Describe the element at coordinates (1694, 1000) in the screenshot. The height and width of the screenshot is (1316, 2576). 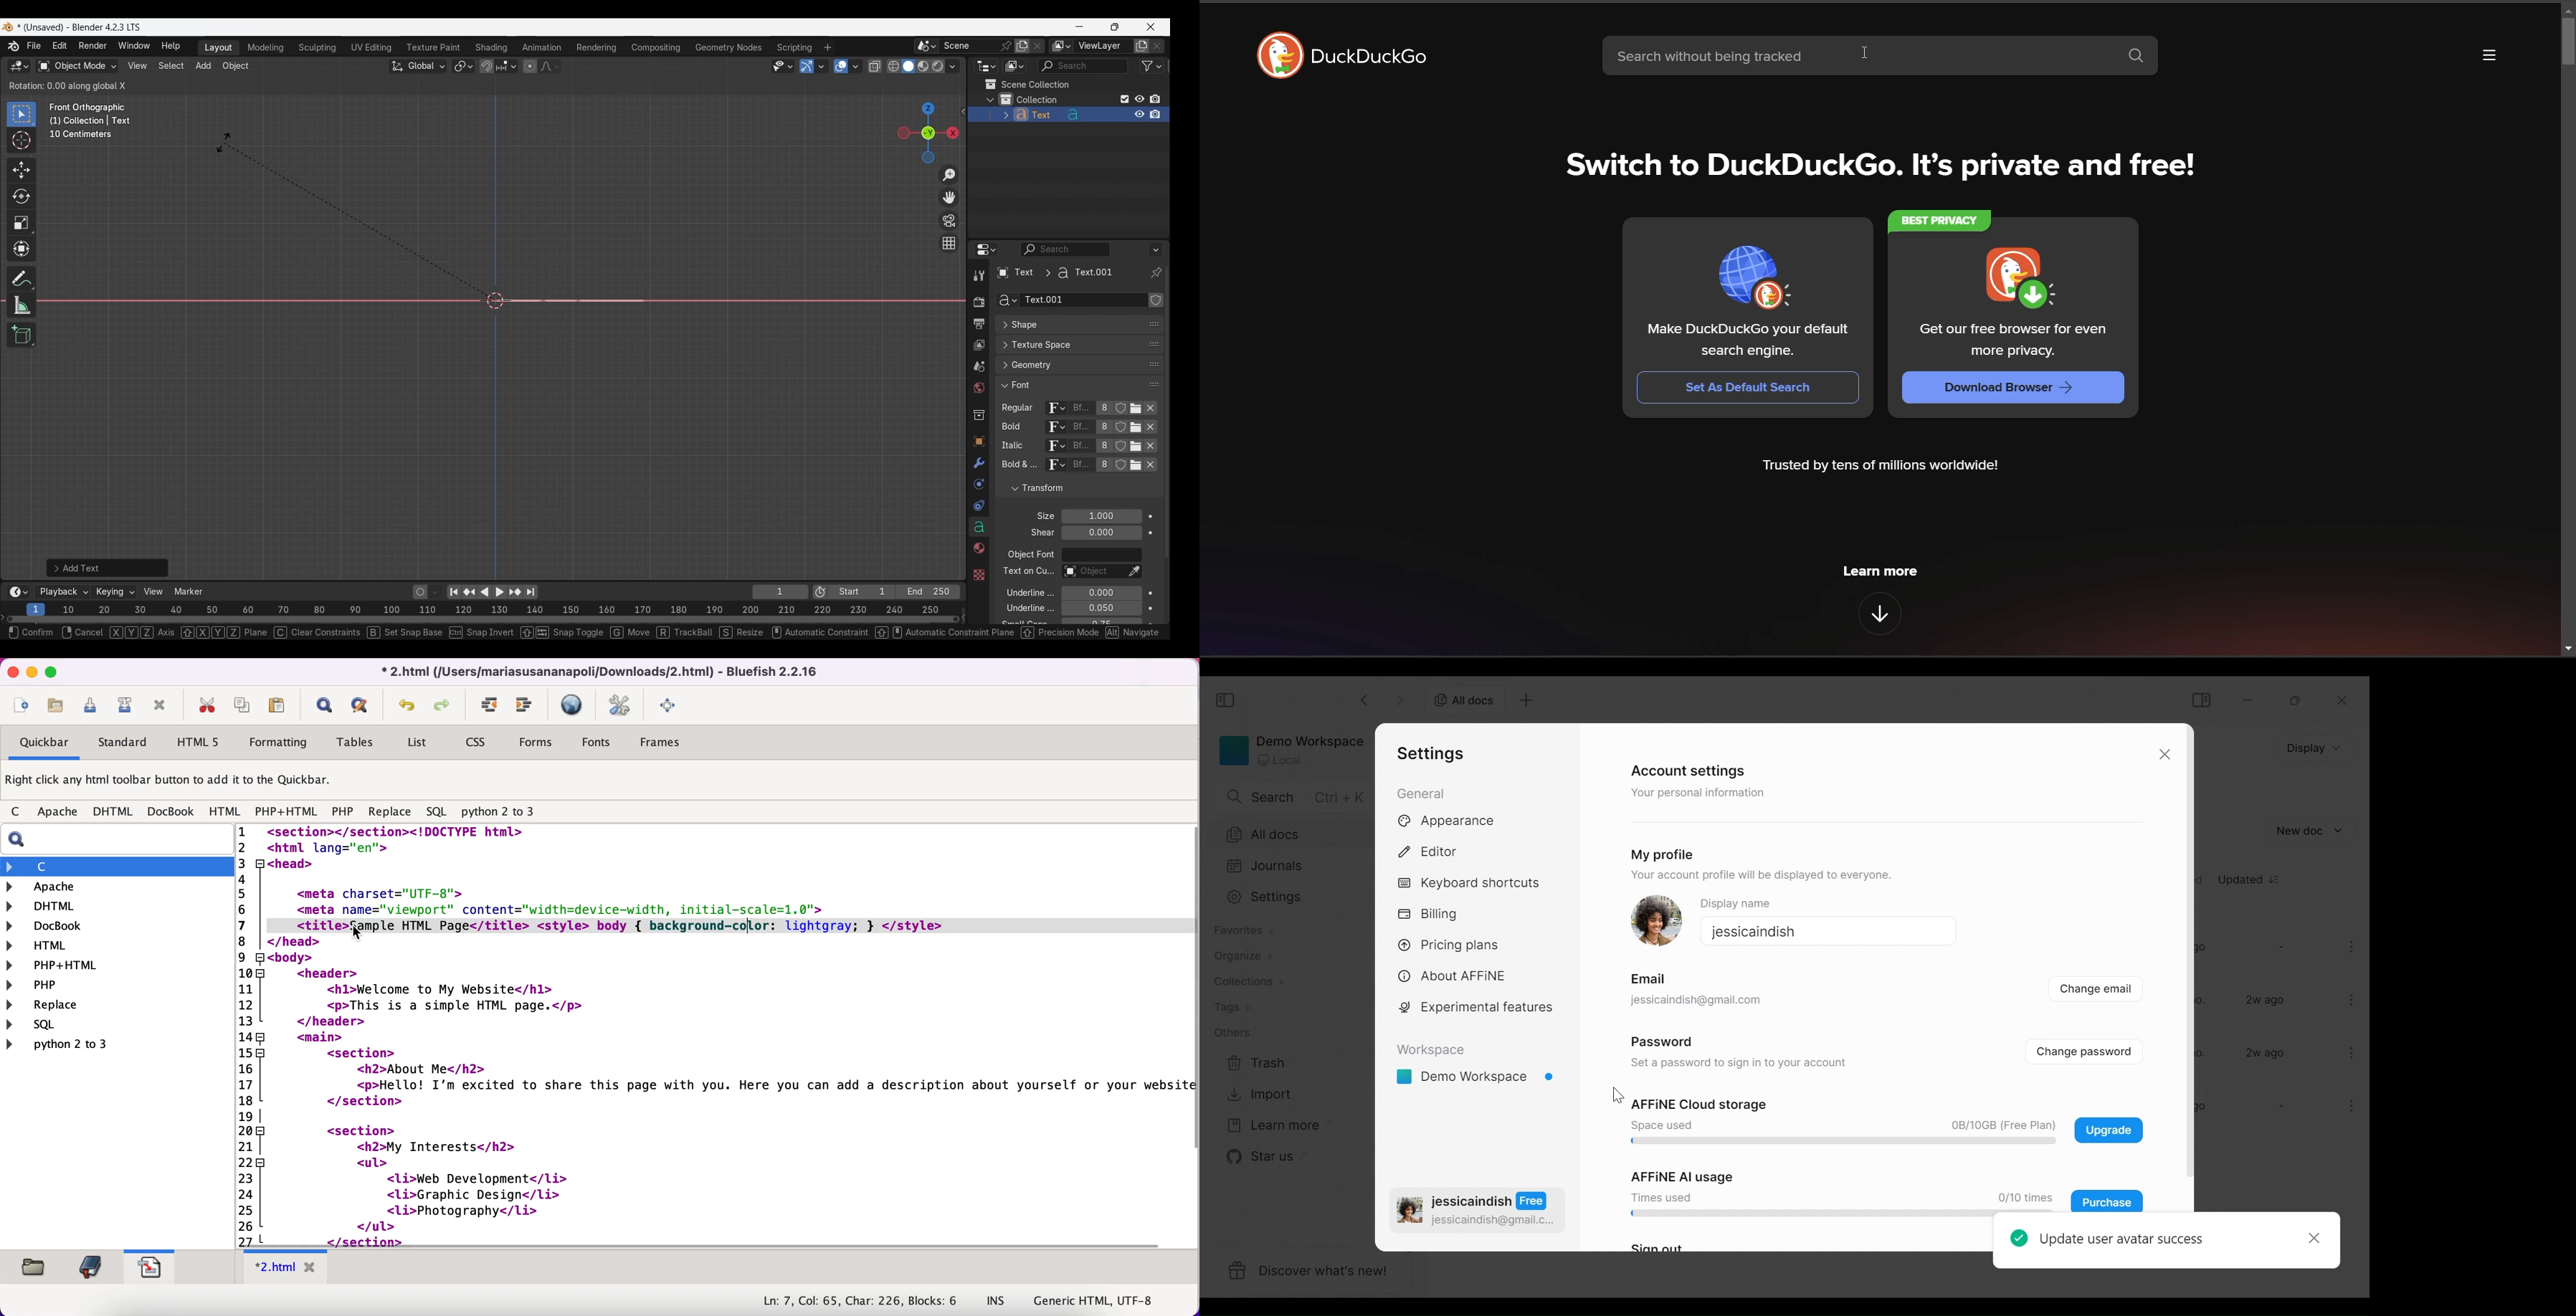
I see `` at that location.